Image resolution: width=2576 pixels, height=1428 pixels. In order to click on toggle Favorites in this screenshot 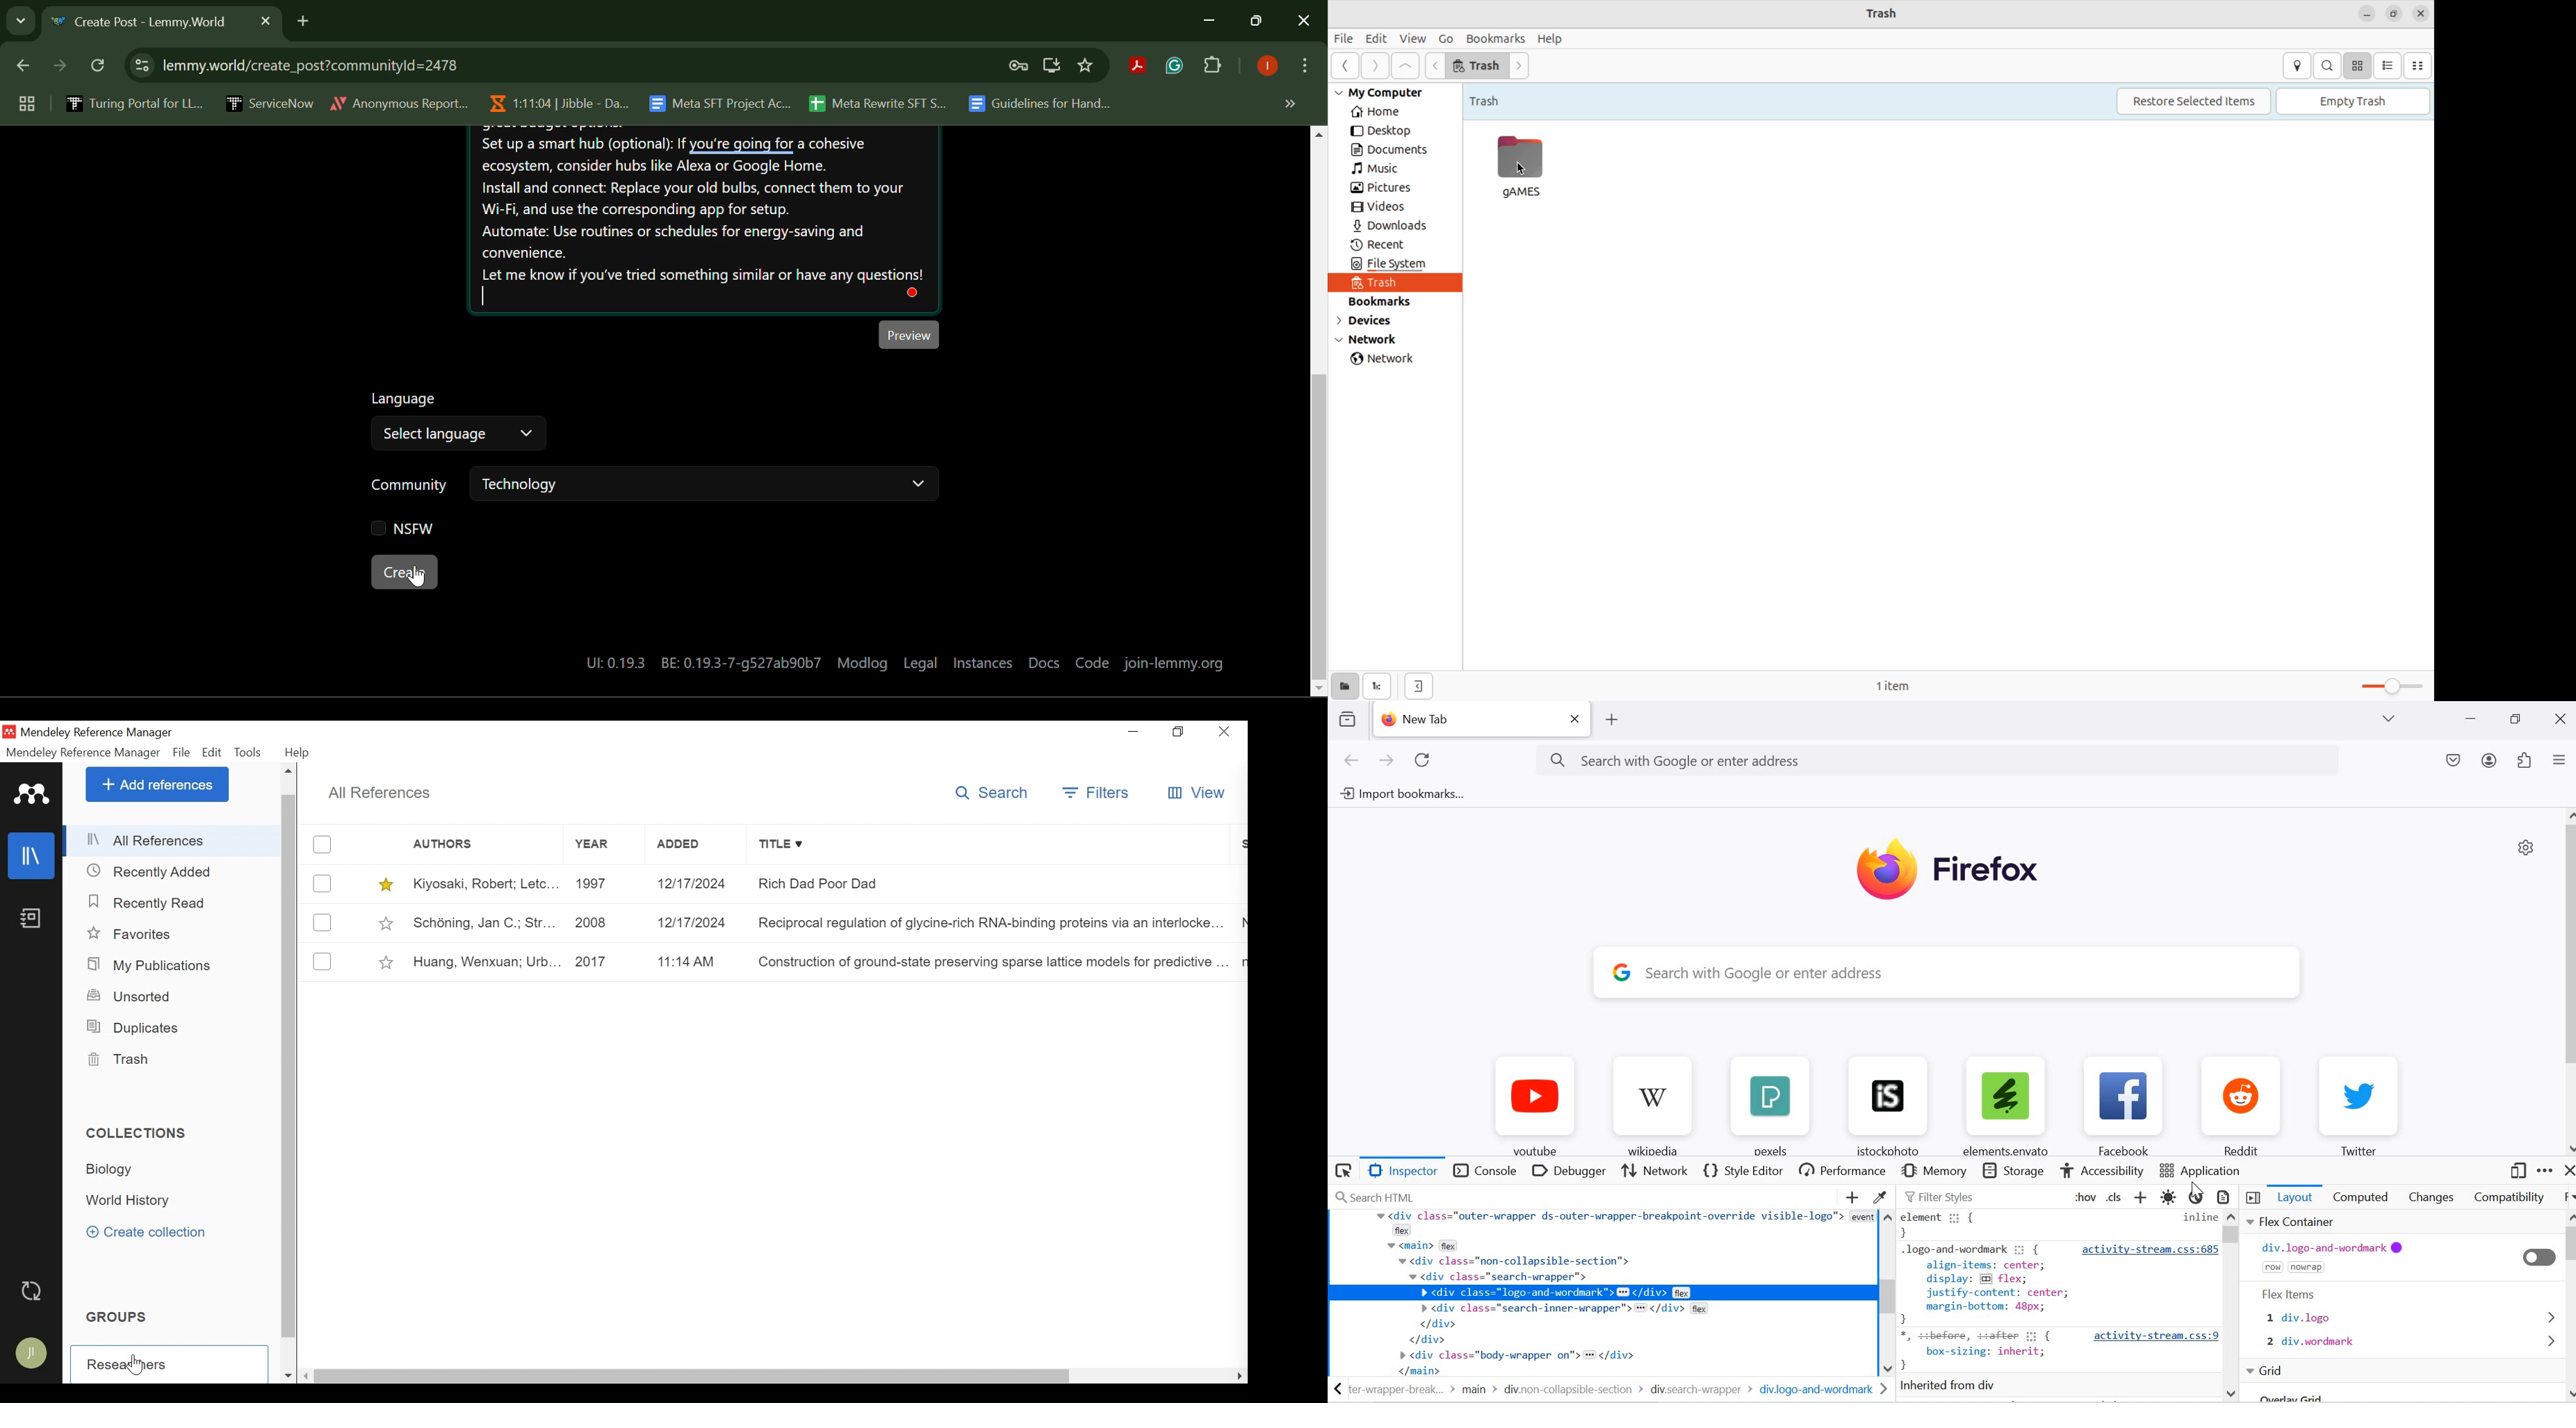, I will do `click(388, 962)`.